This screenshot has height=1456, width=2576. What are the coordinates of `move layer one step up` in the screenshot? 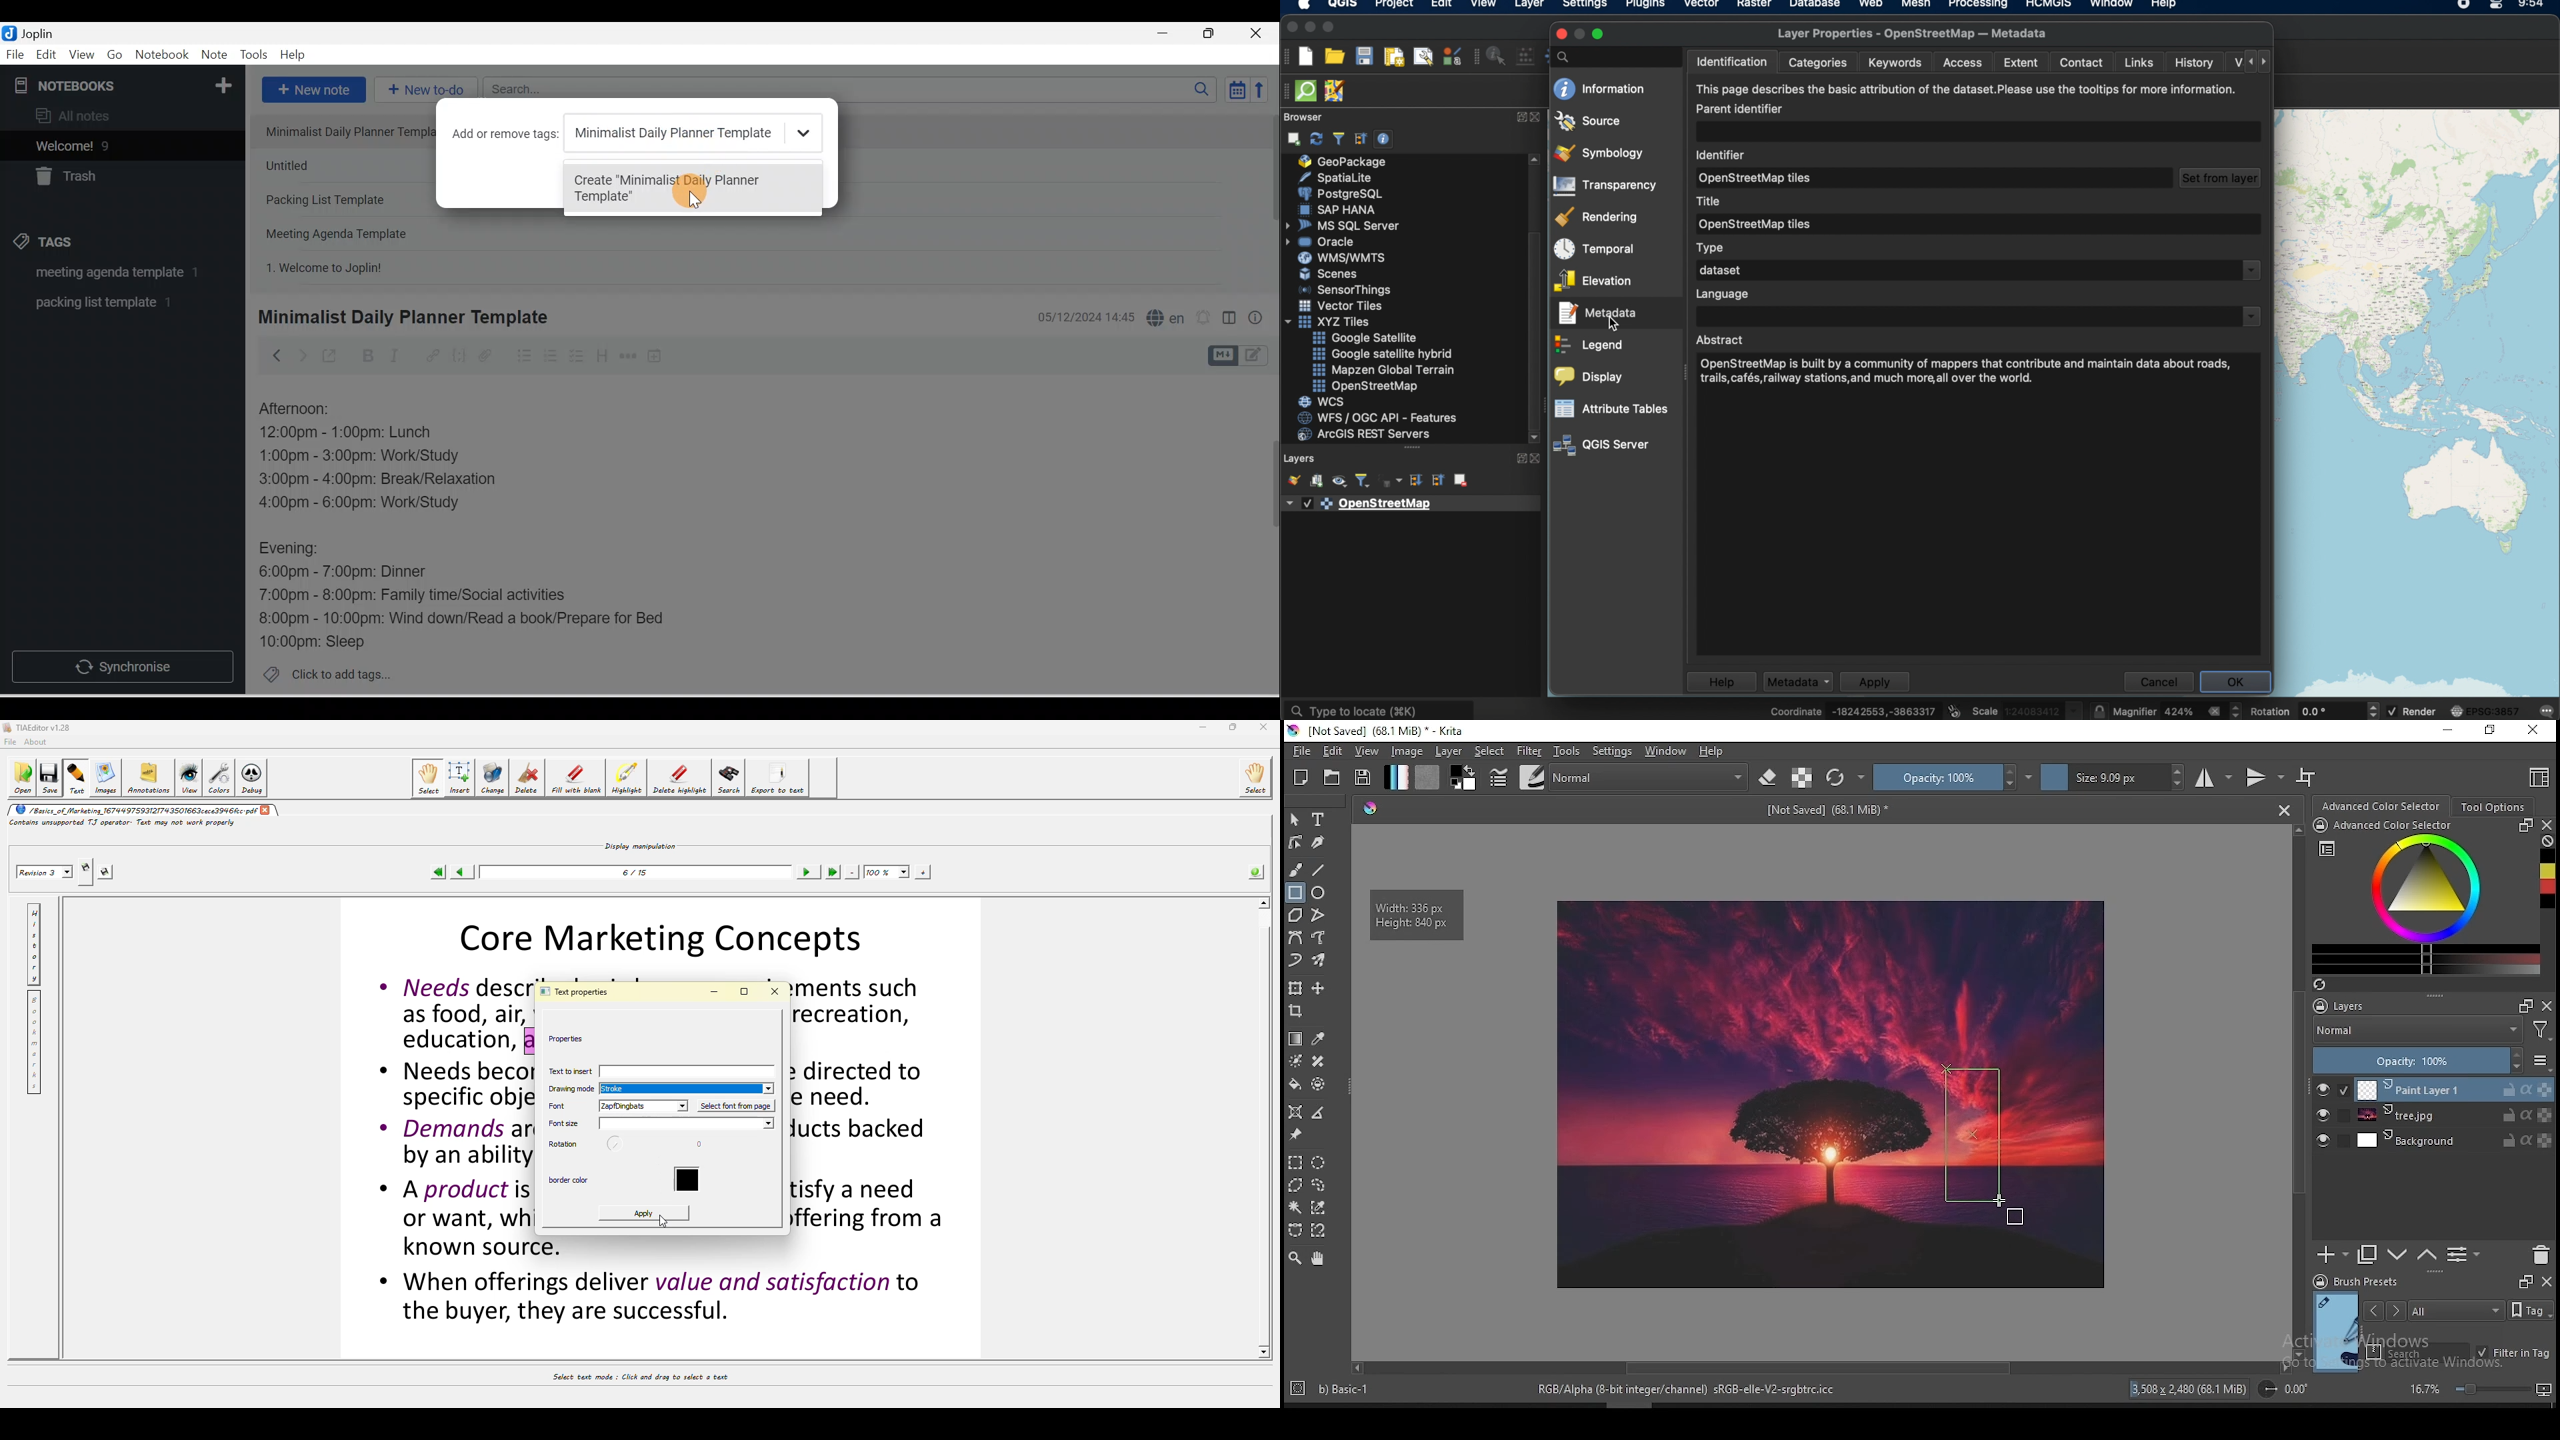 It's located at (2425, 1255).